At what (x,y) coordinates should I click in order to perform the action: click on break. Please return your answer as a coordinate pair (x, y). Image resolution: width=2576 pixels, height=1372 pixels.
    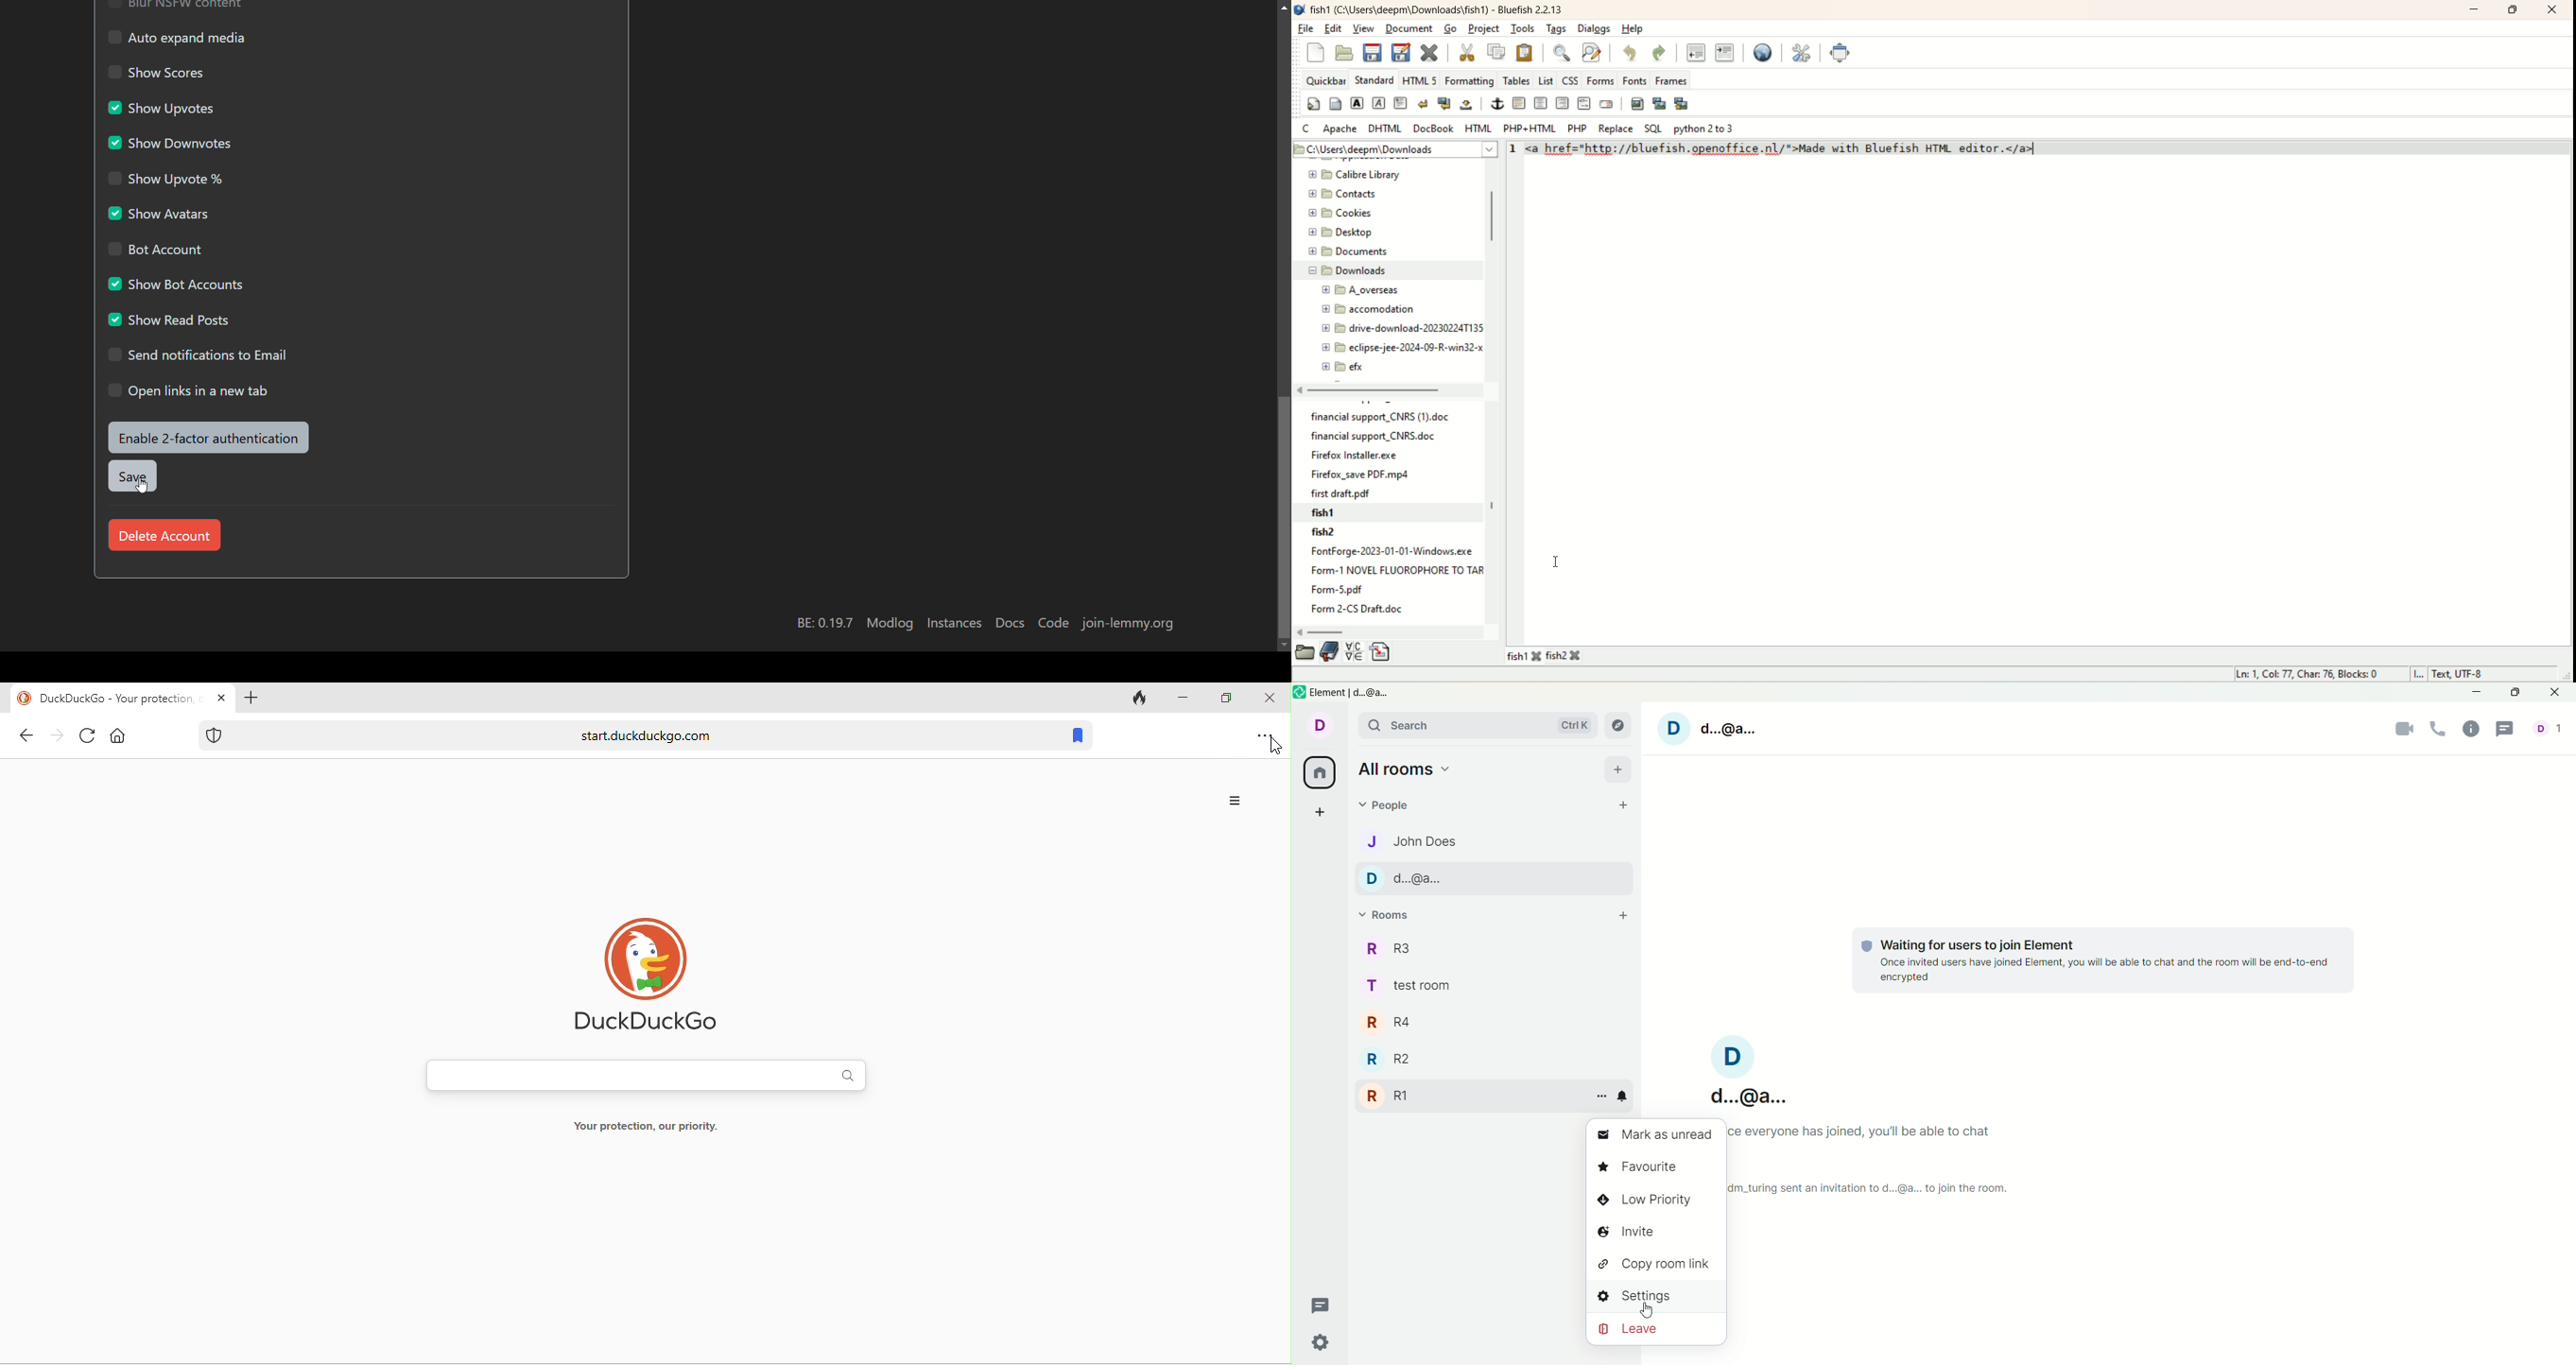
    Looking at the image, I should click on (1424, 105).